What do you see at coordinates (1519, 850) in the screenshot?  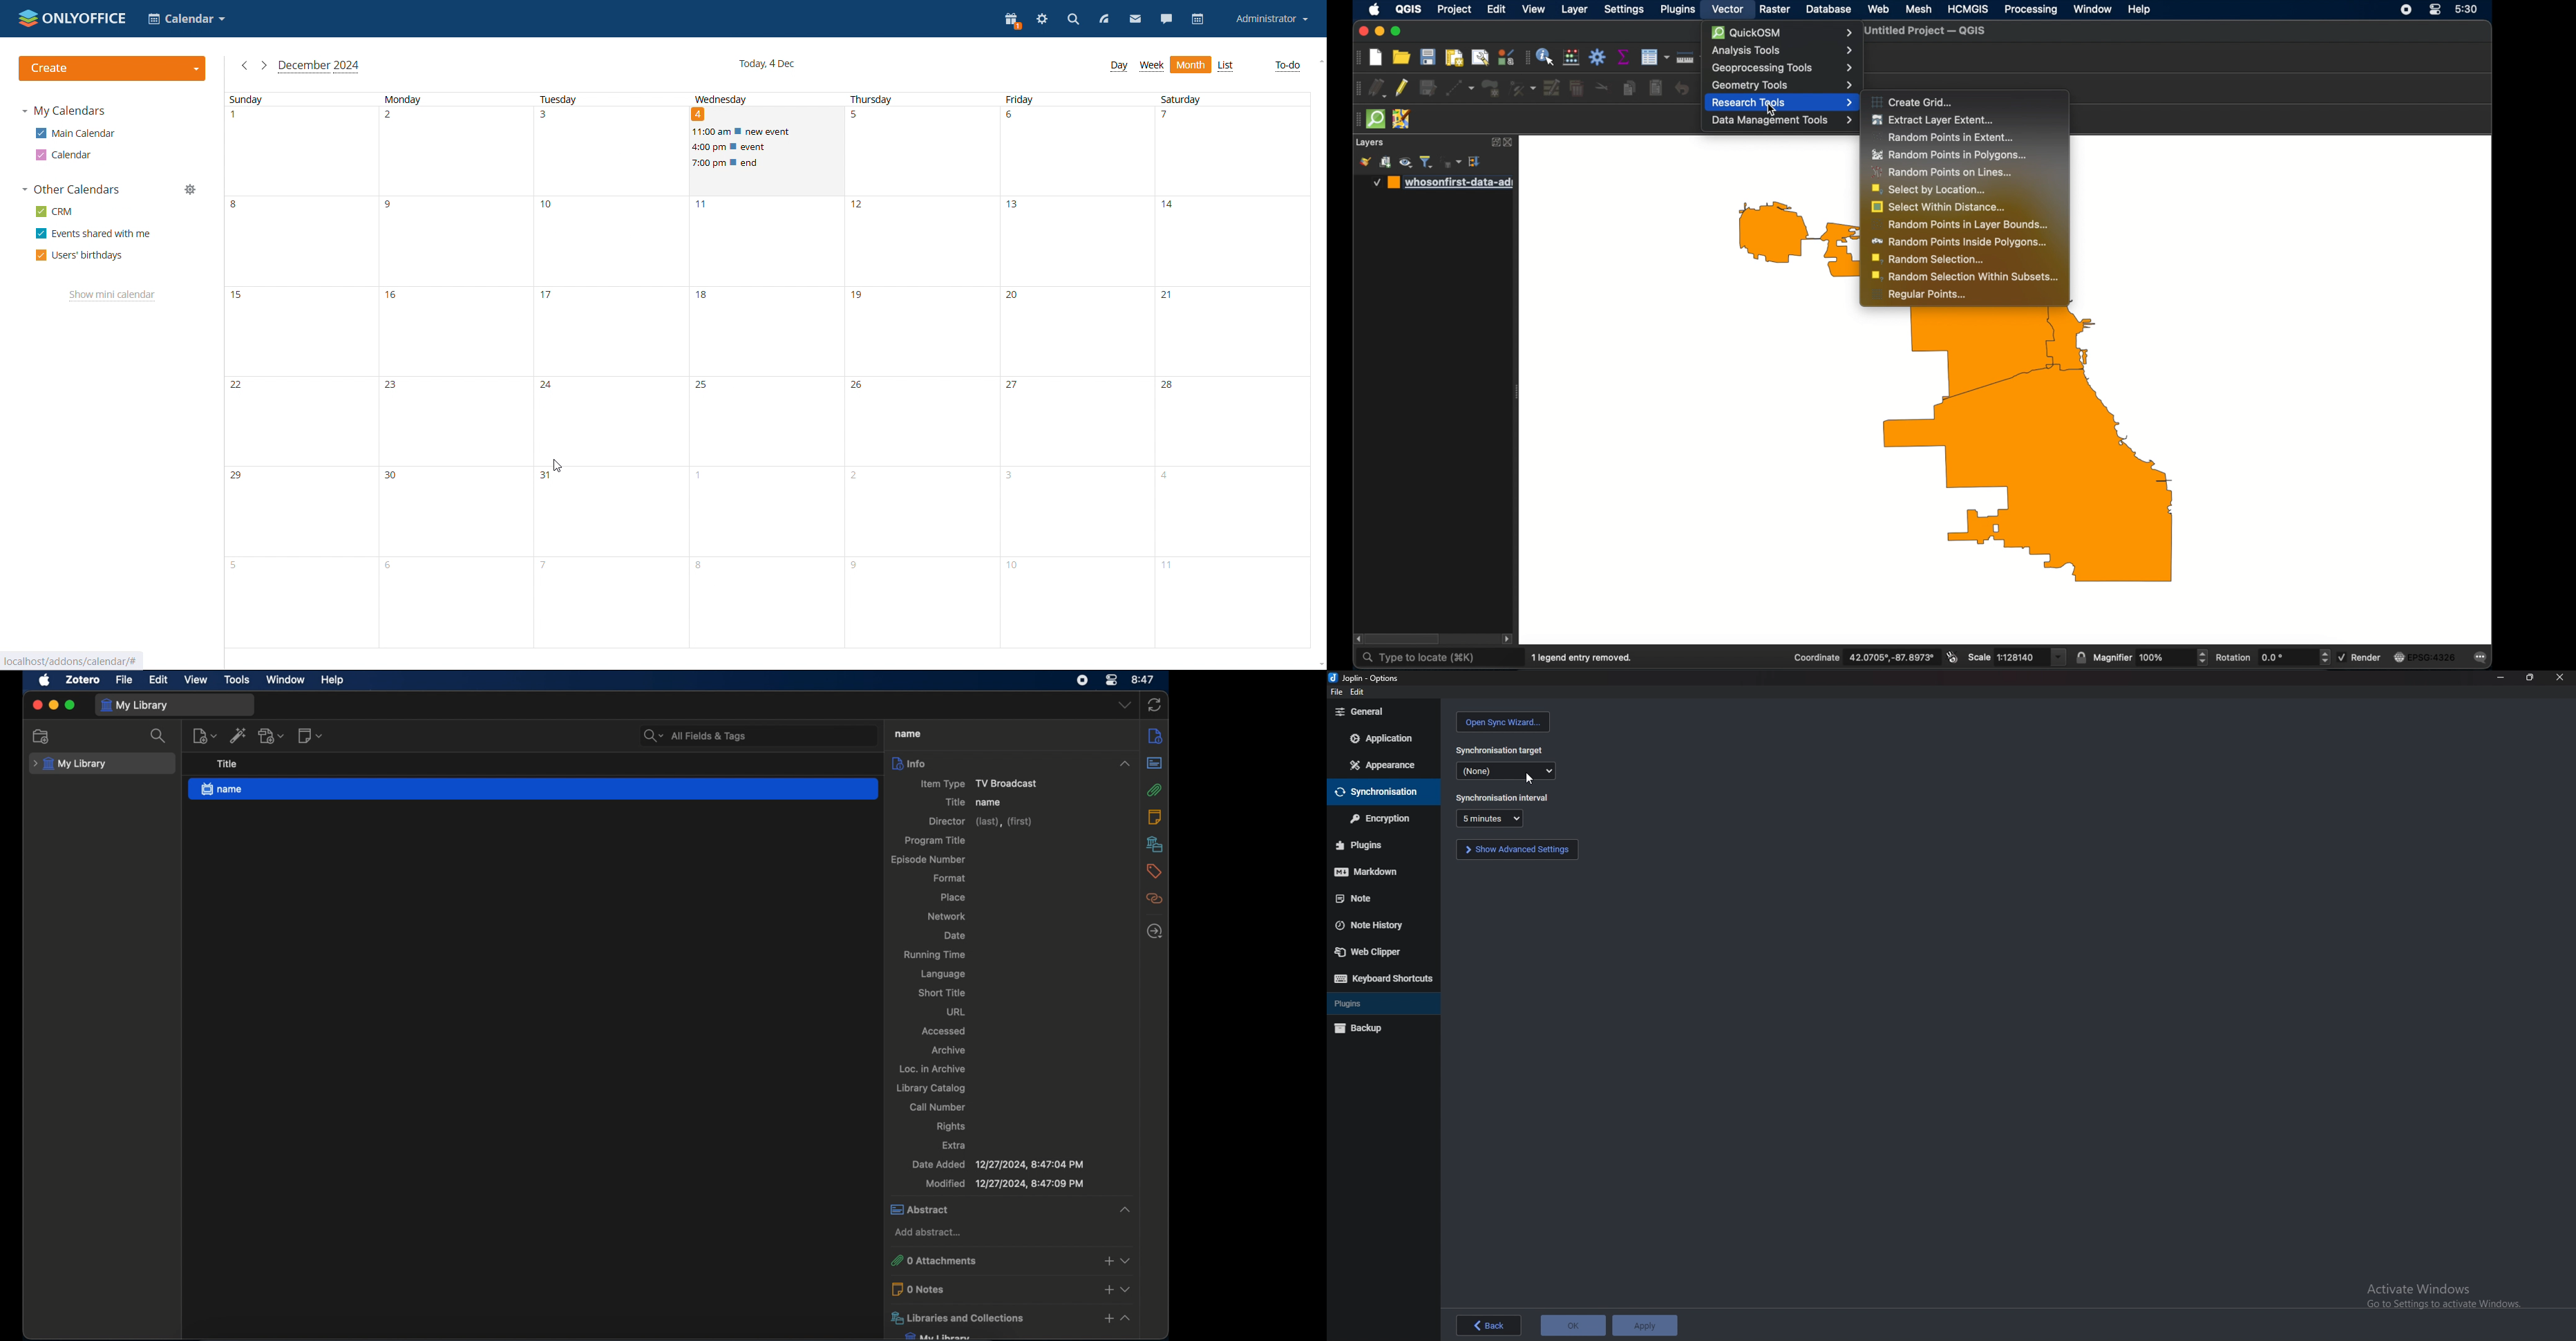 I see `show advanced` at bounding box center [1519, 850].